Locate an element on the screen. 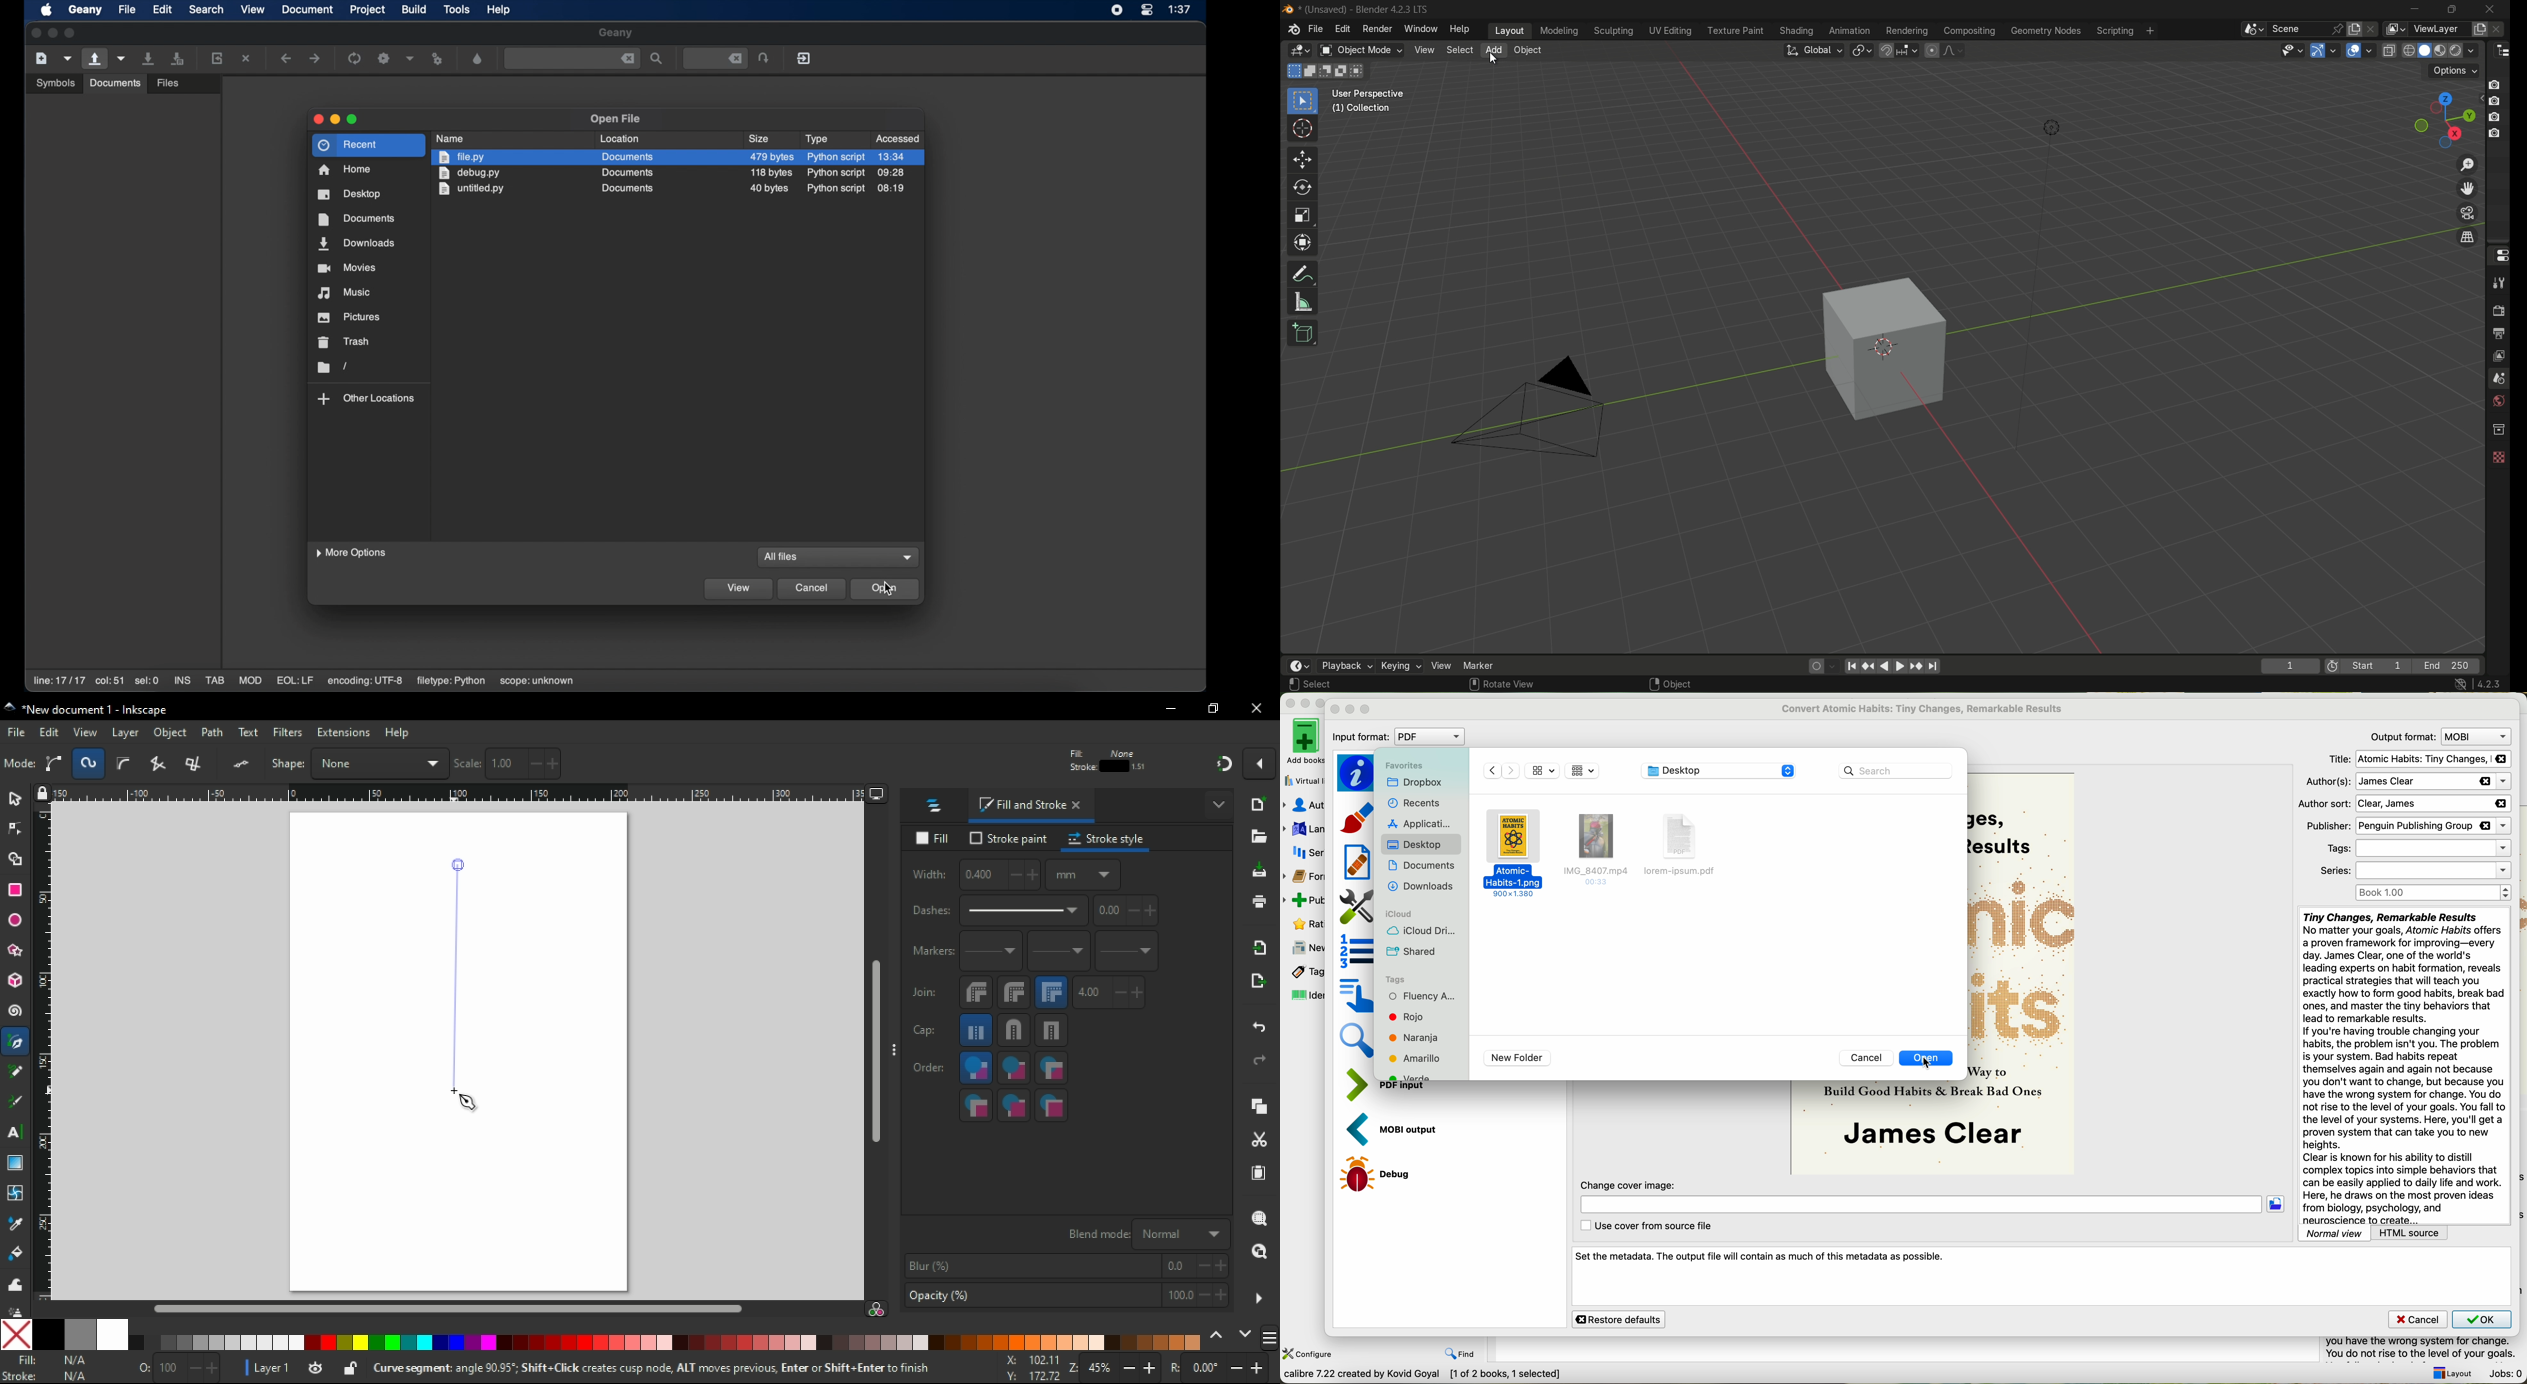  back is located at coordinates (1883, 667).